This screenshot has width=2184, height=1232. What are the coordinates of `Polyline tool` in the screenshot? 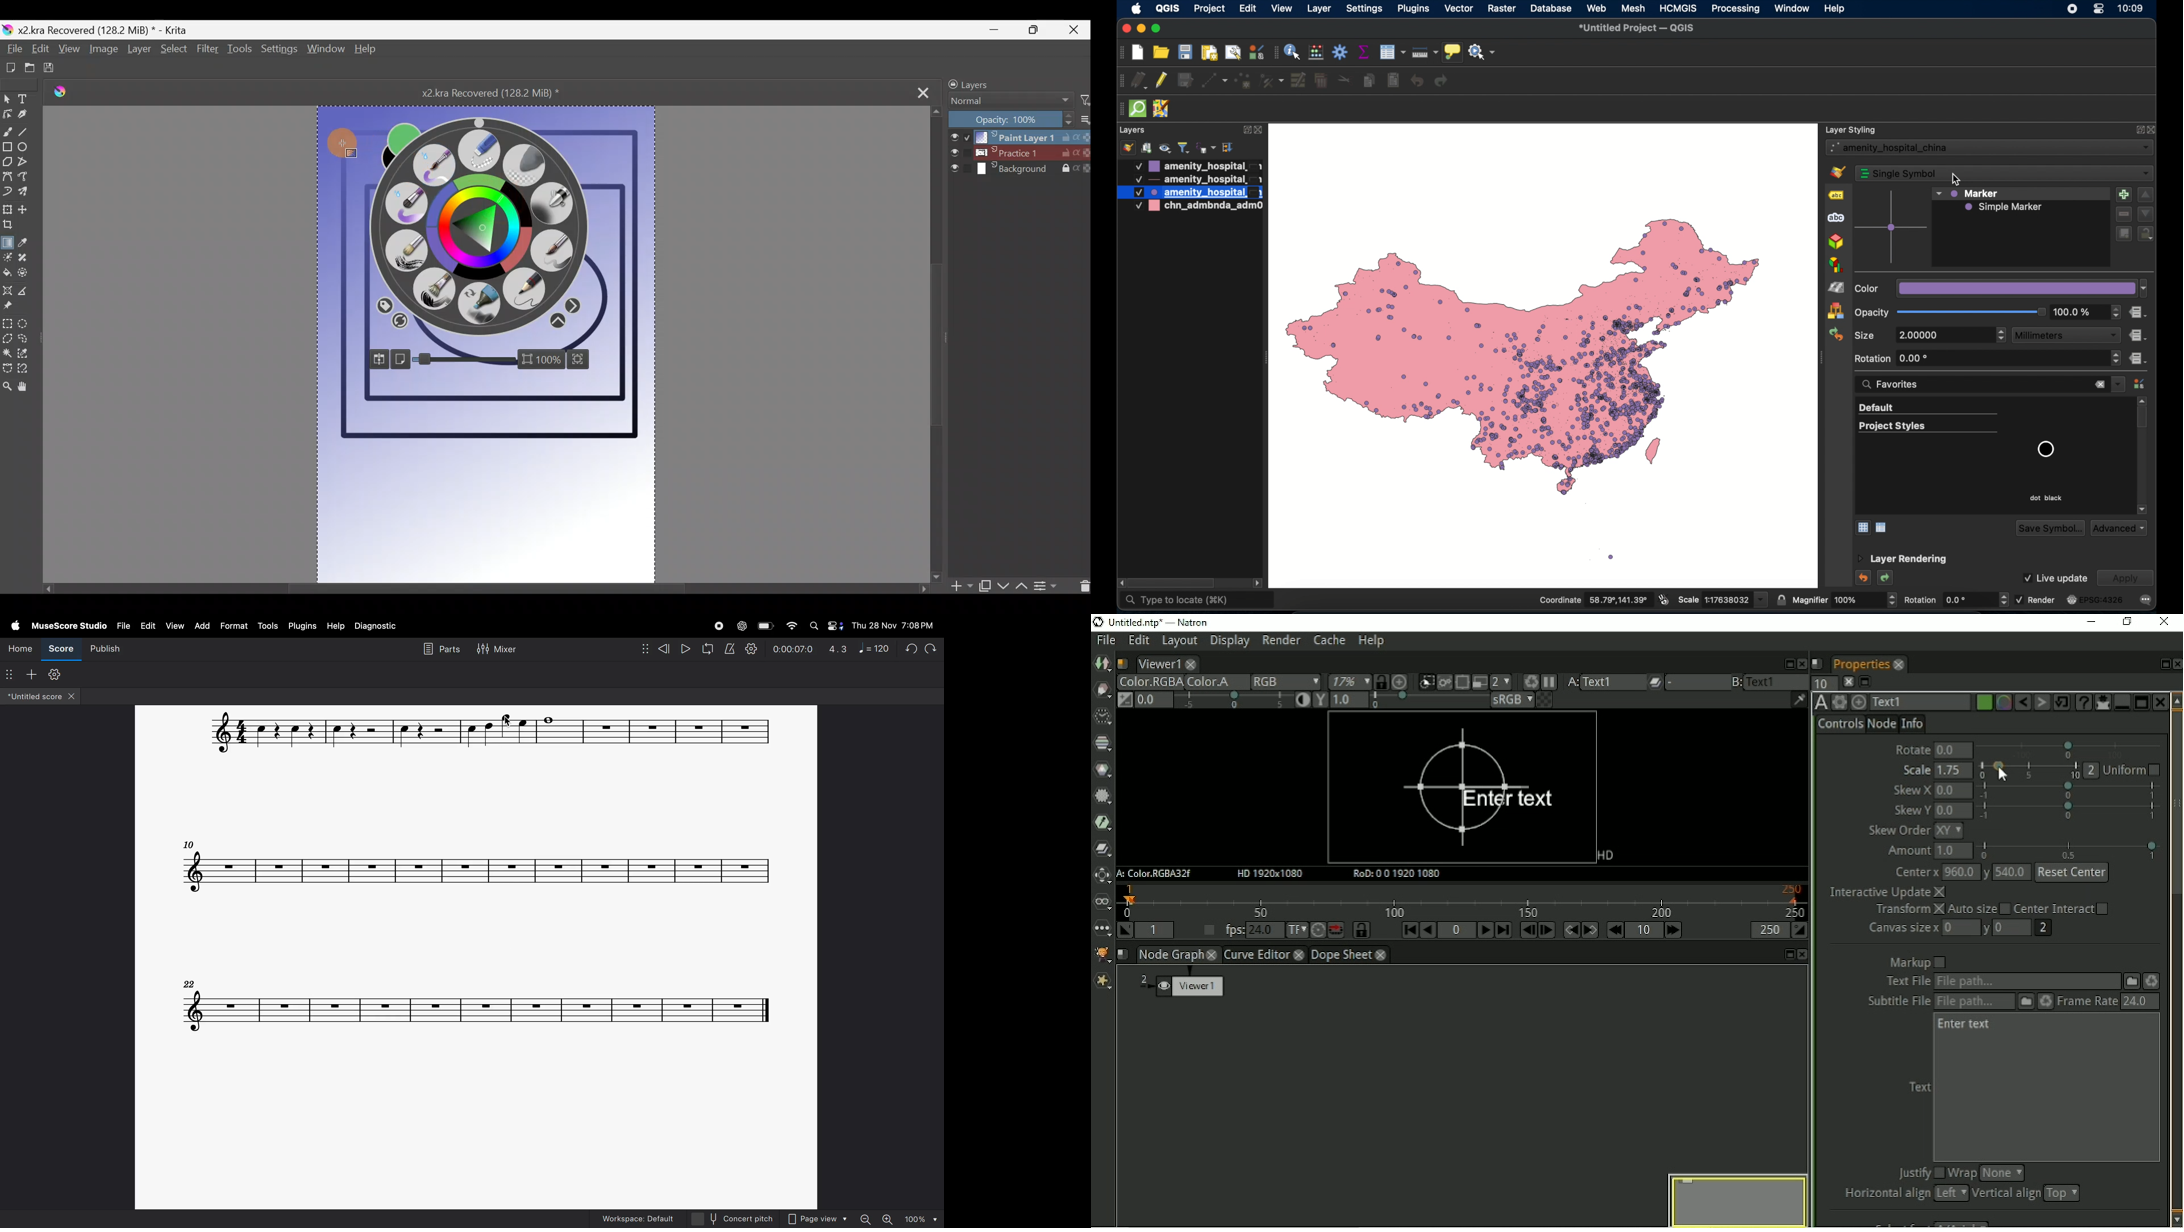 It's located at (28, 164).